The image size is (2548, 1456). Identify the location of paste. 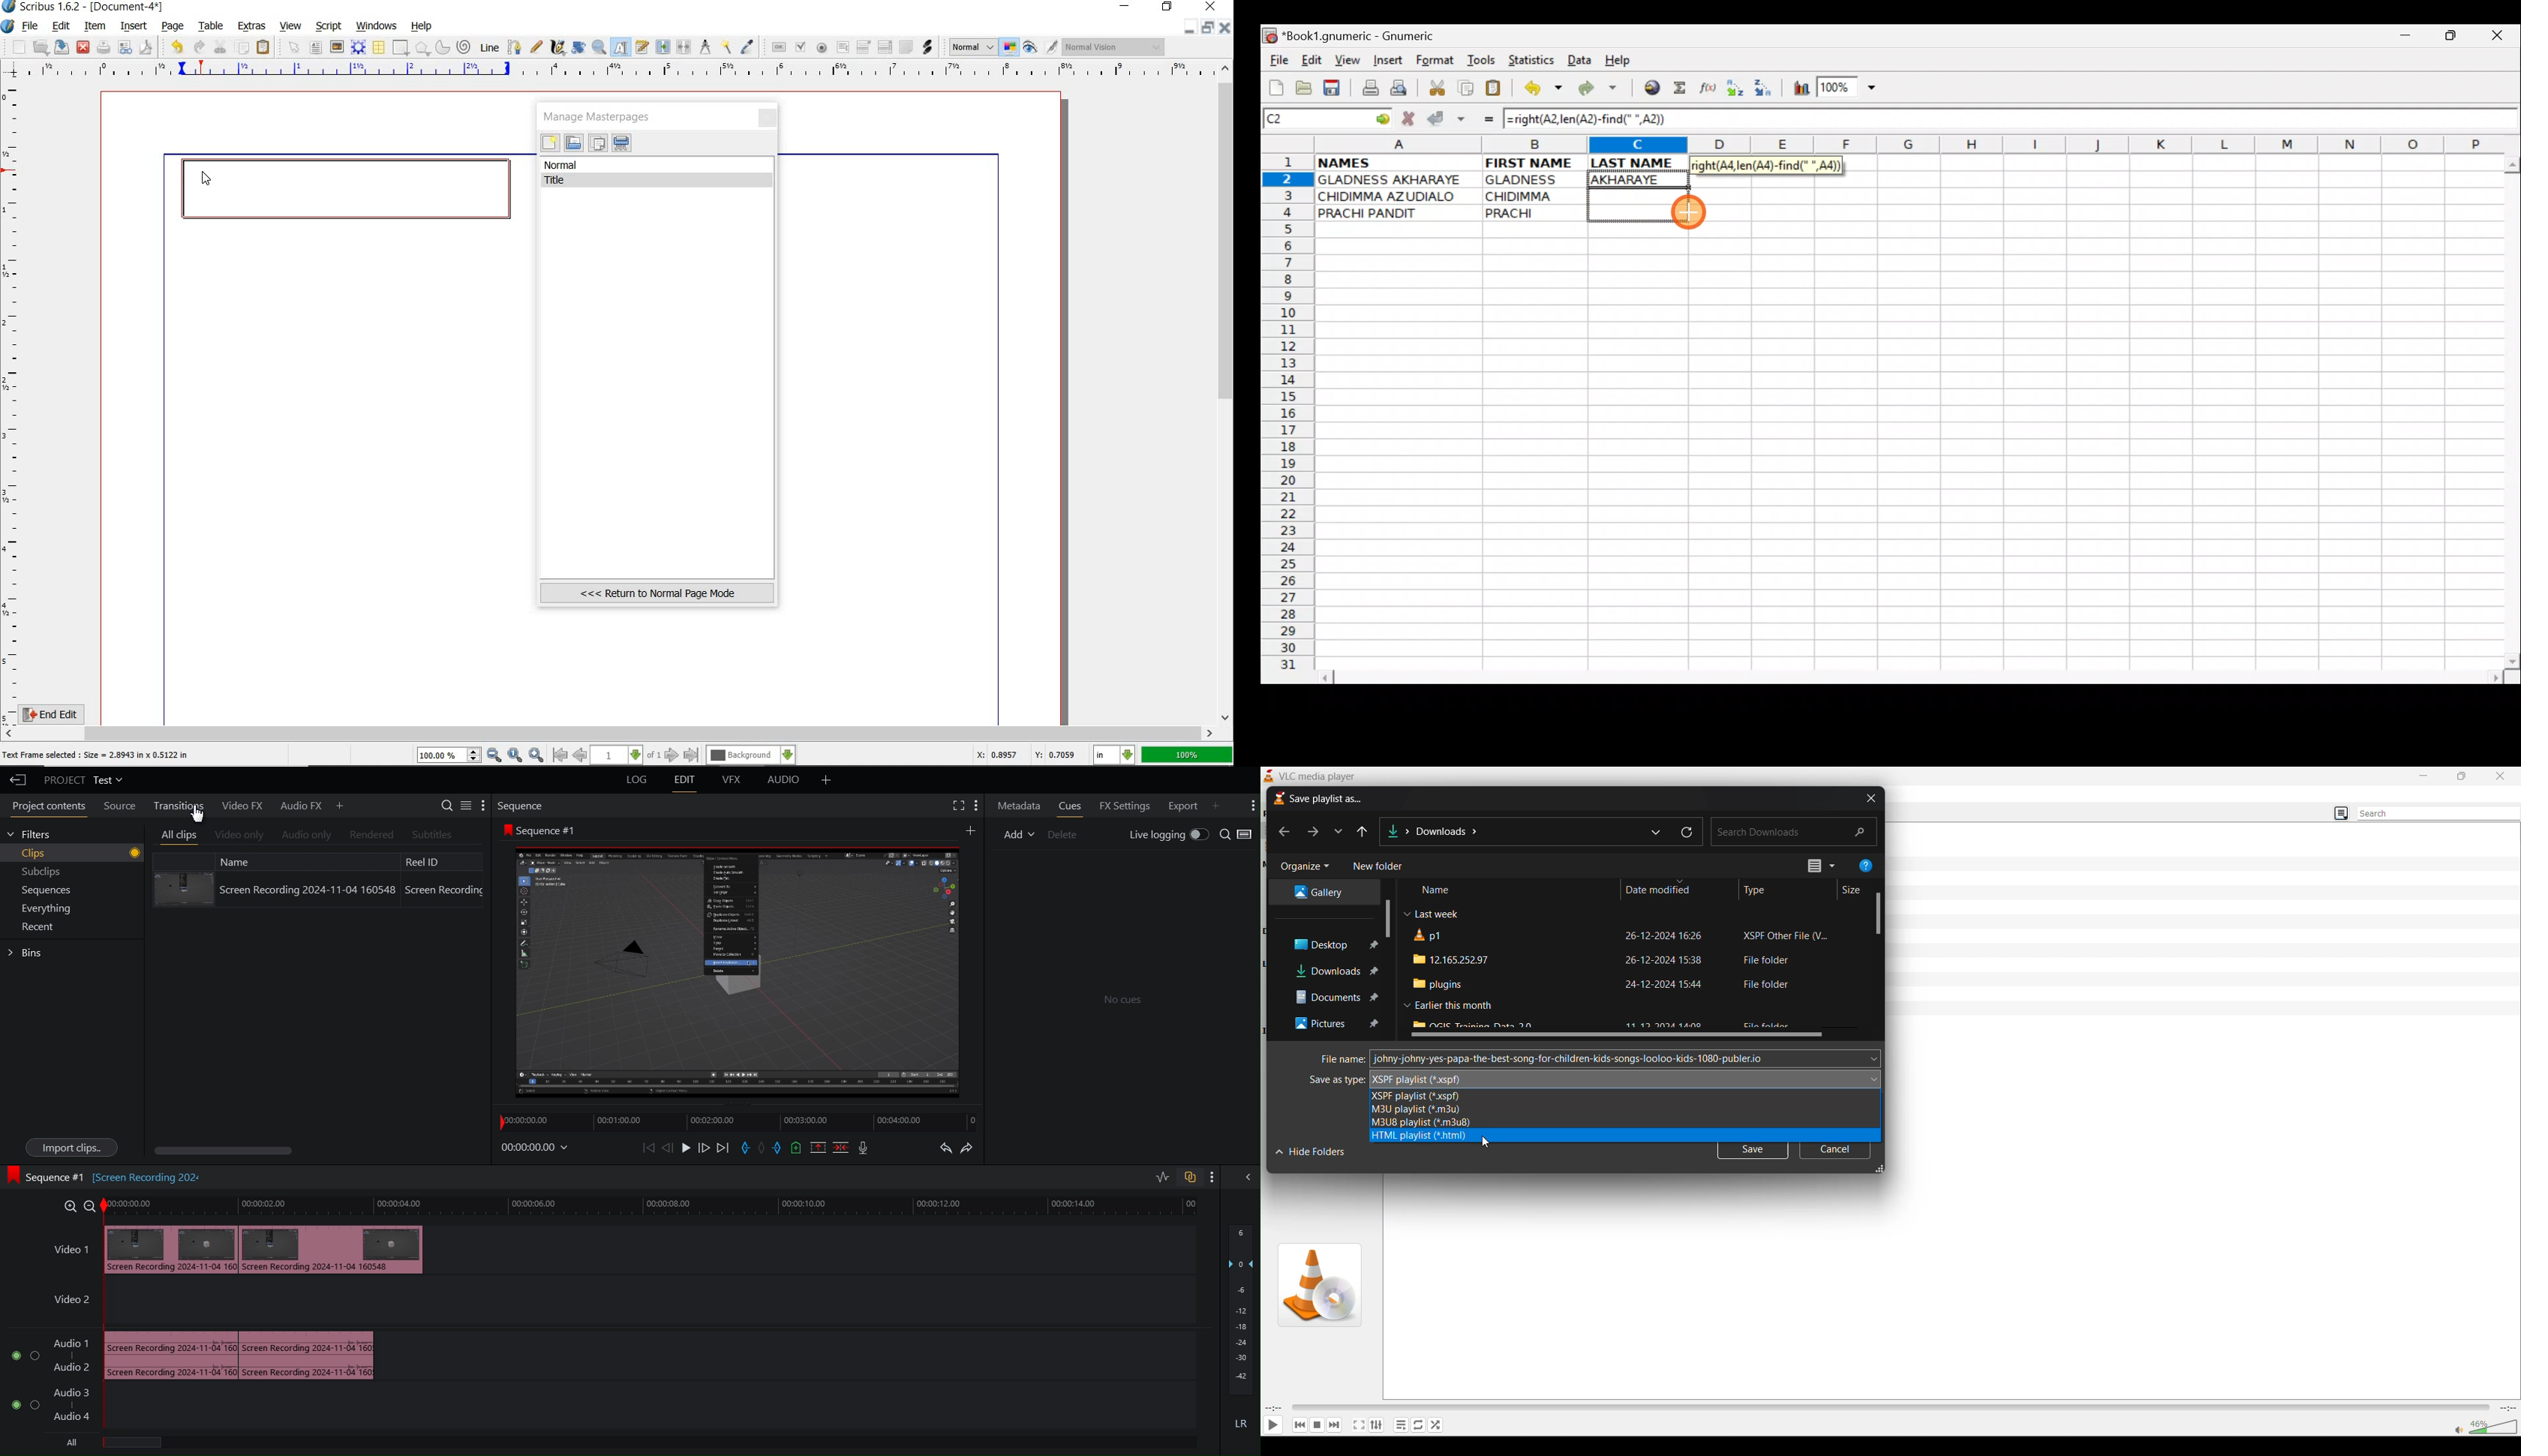
(264, 48).